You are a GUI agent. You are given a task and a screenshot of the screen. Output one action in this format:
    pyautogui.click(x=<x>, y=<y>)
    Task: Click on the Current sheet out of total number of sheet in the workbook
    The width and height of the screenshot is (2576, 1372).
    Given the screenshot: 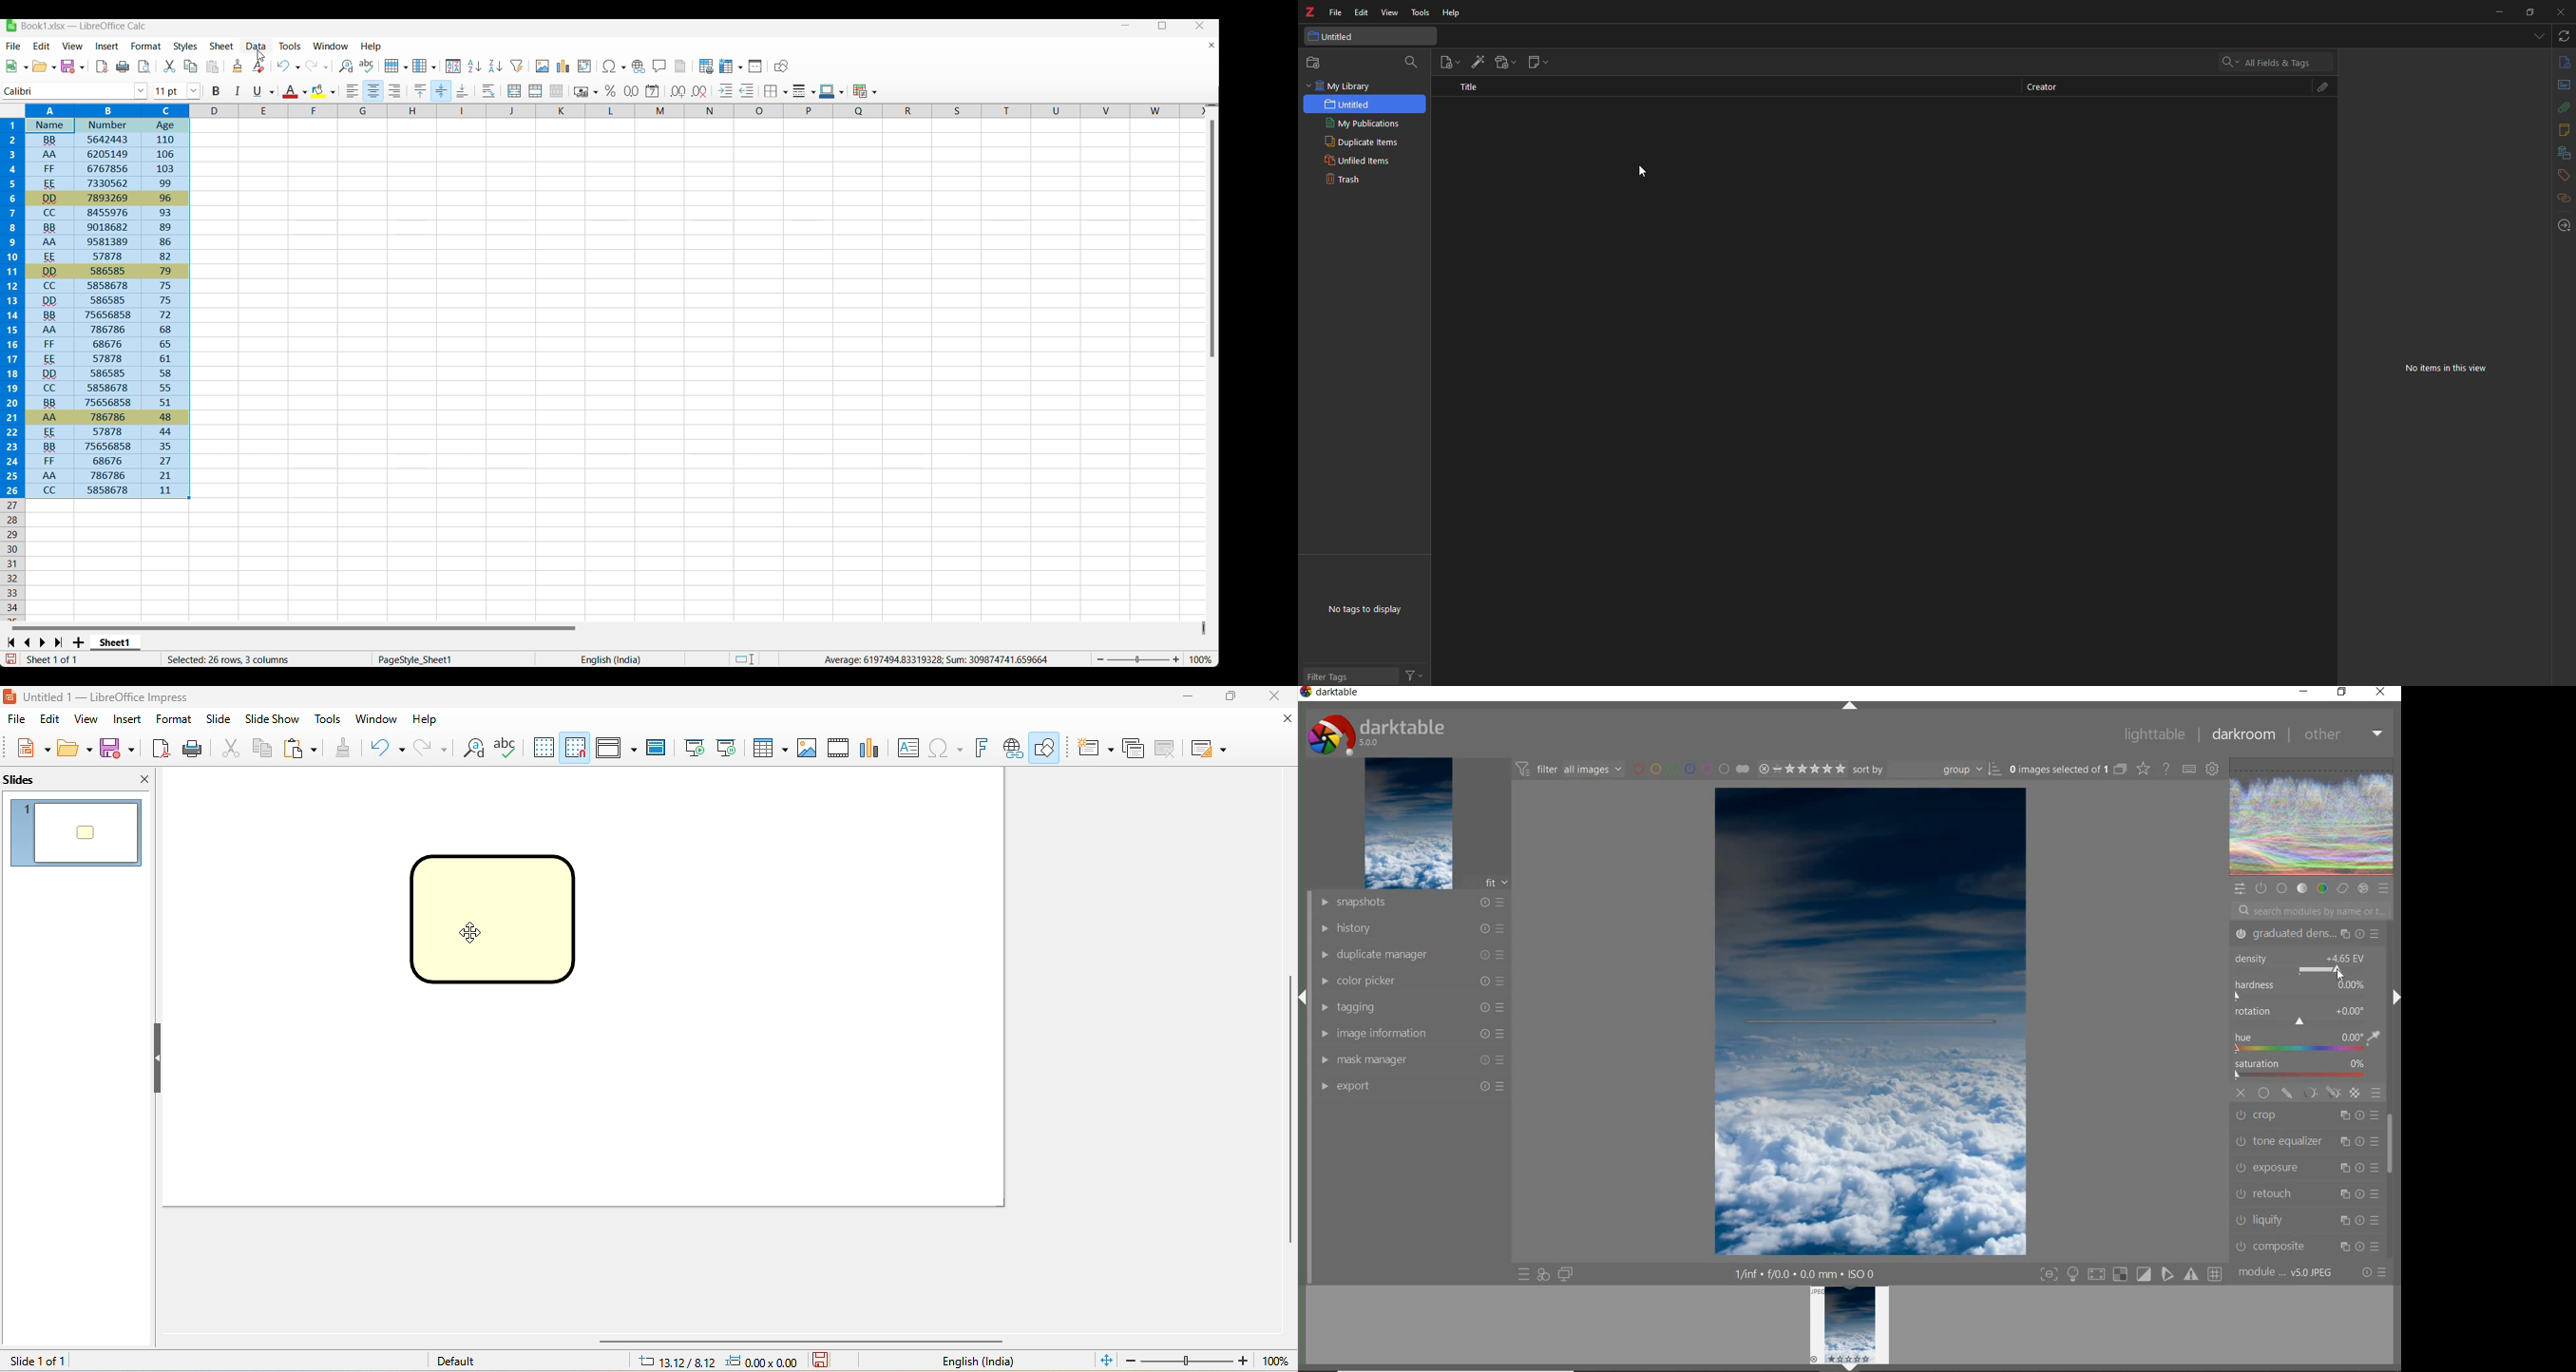 What is the action you would take?
    pyautogui.click(x=77, y=659)
    